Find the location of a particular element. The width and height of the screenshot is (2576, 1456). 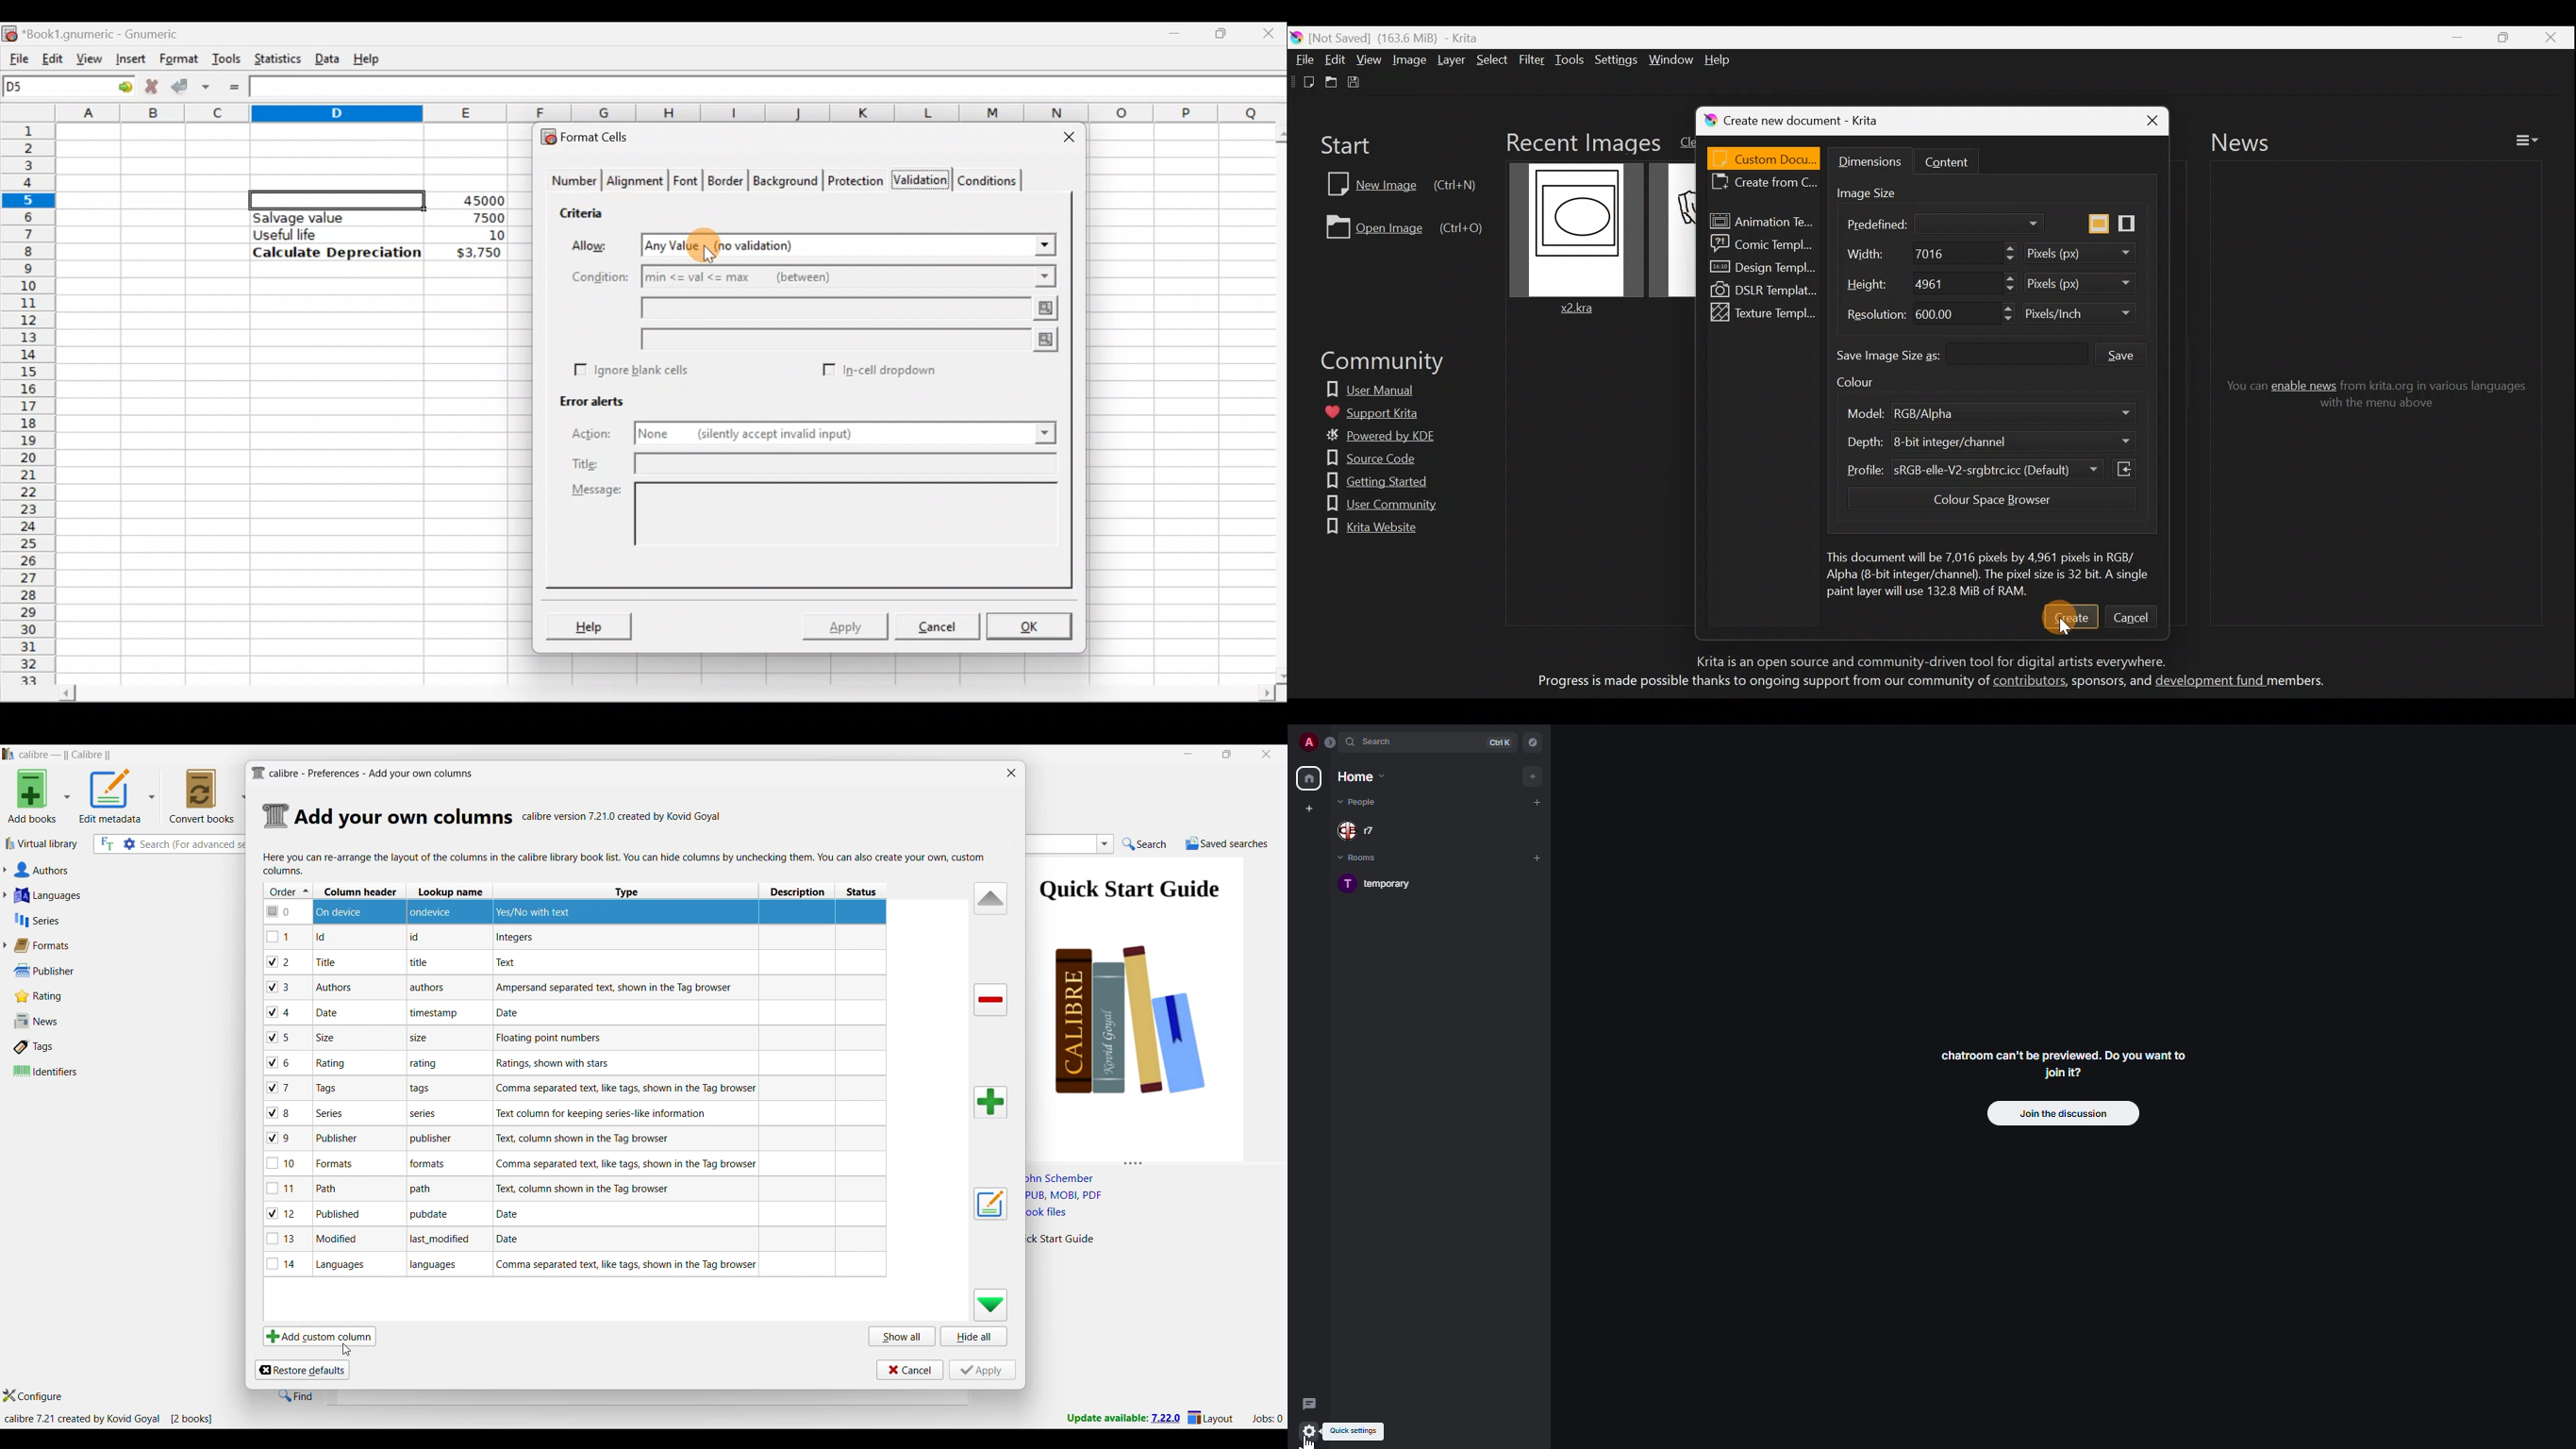

Formats is located at coordinates (48, 945).